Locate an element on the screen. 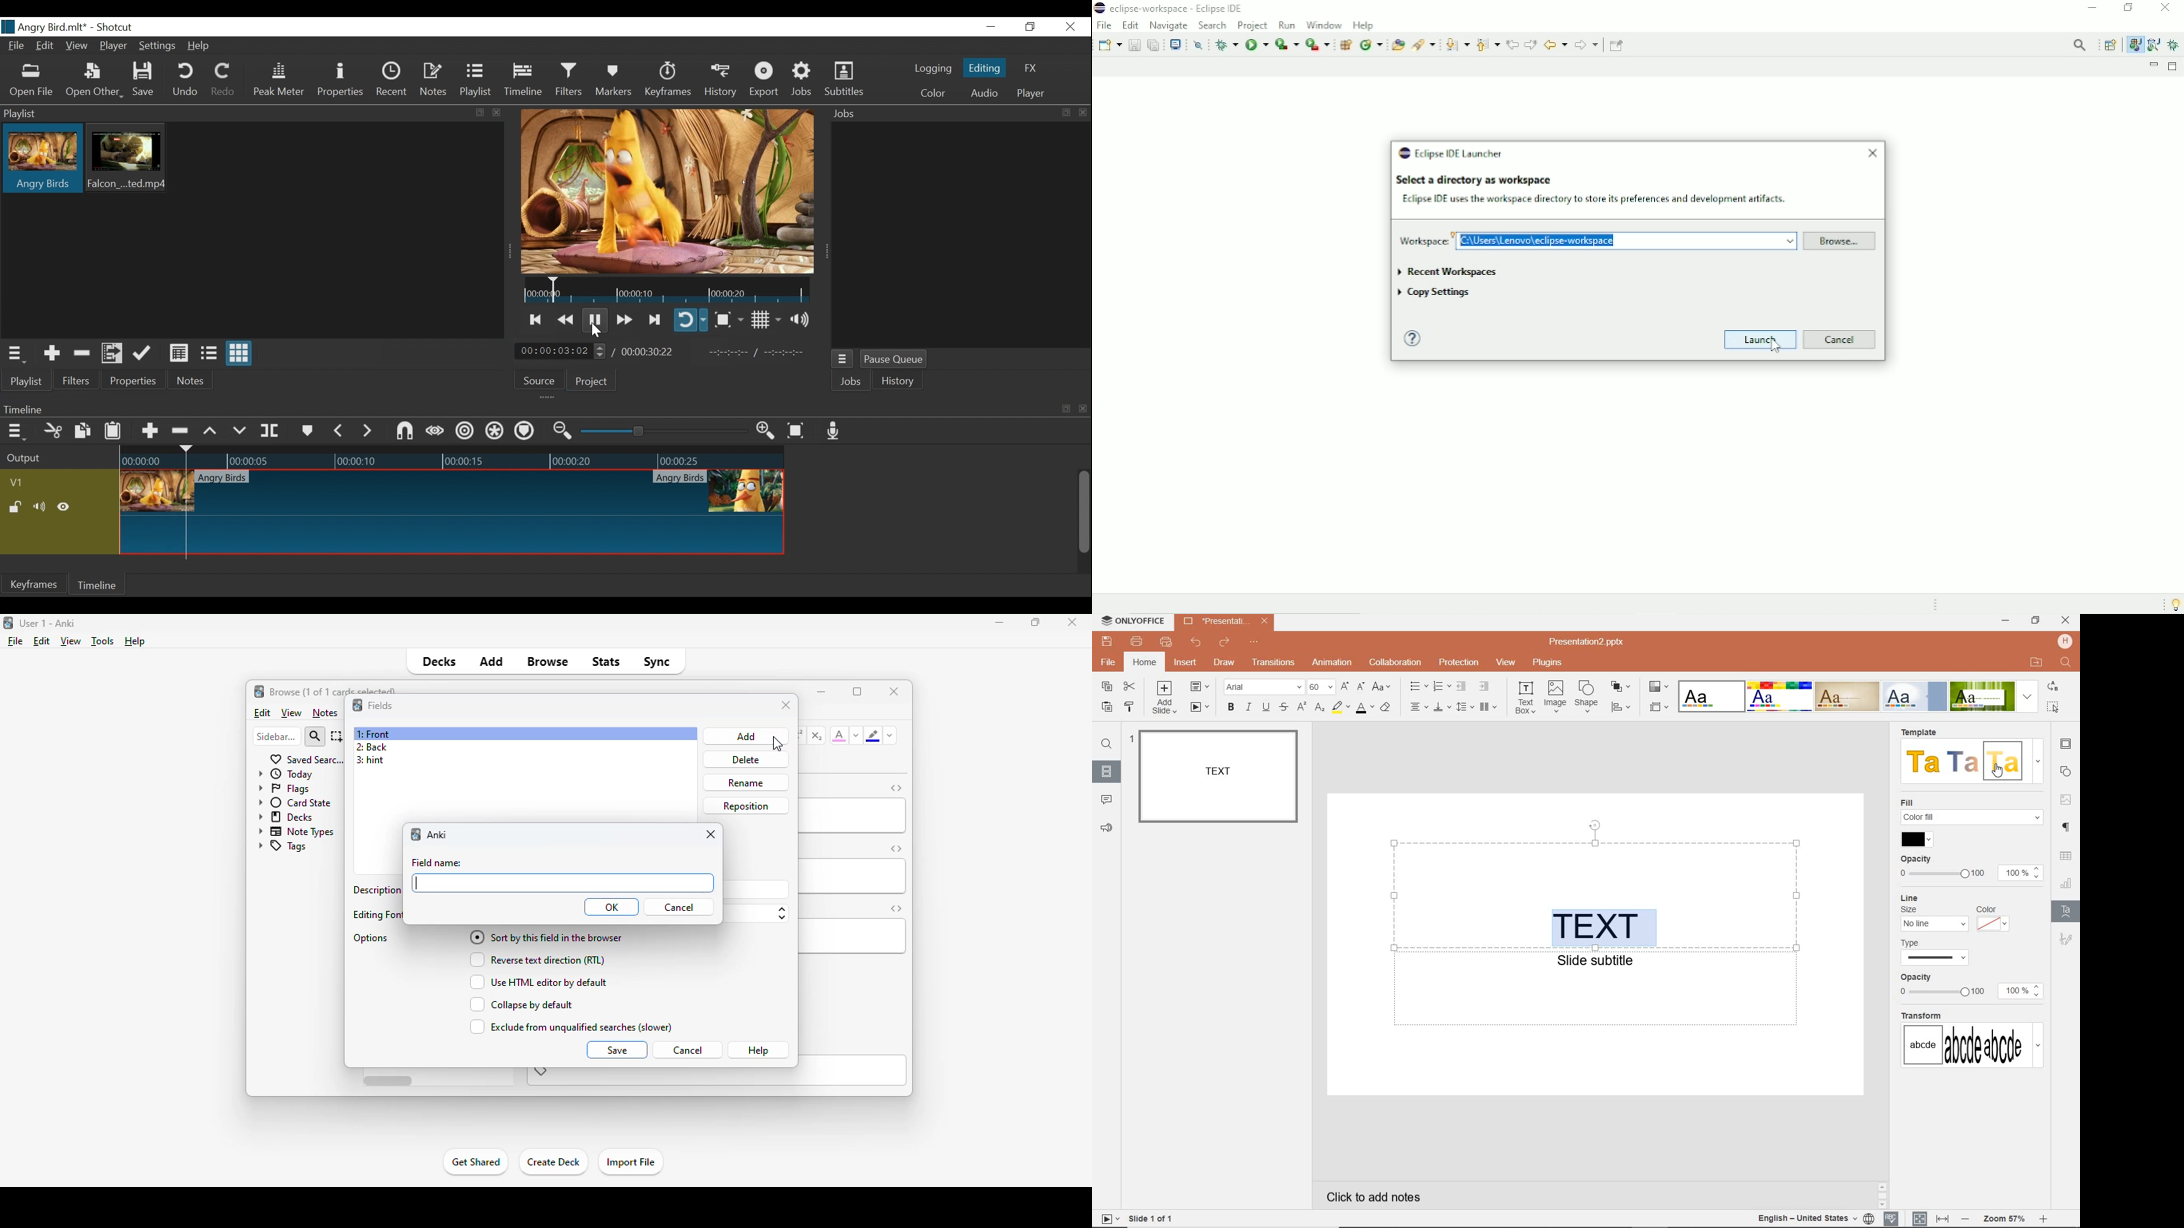 The width and height of the screenshot is (2184, 1232). Playlist Panel is located at coordinates (250, 114).